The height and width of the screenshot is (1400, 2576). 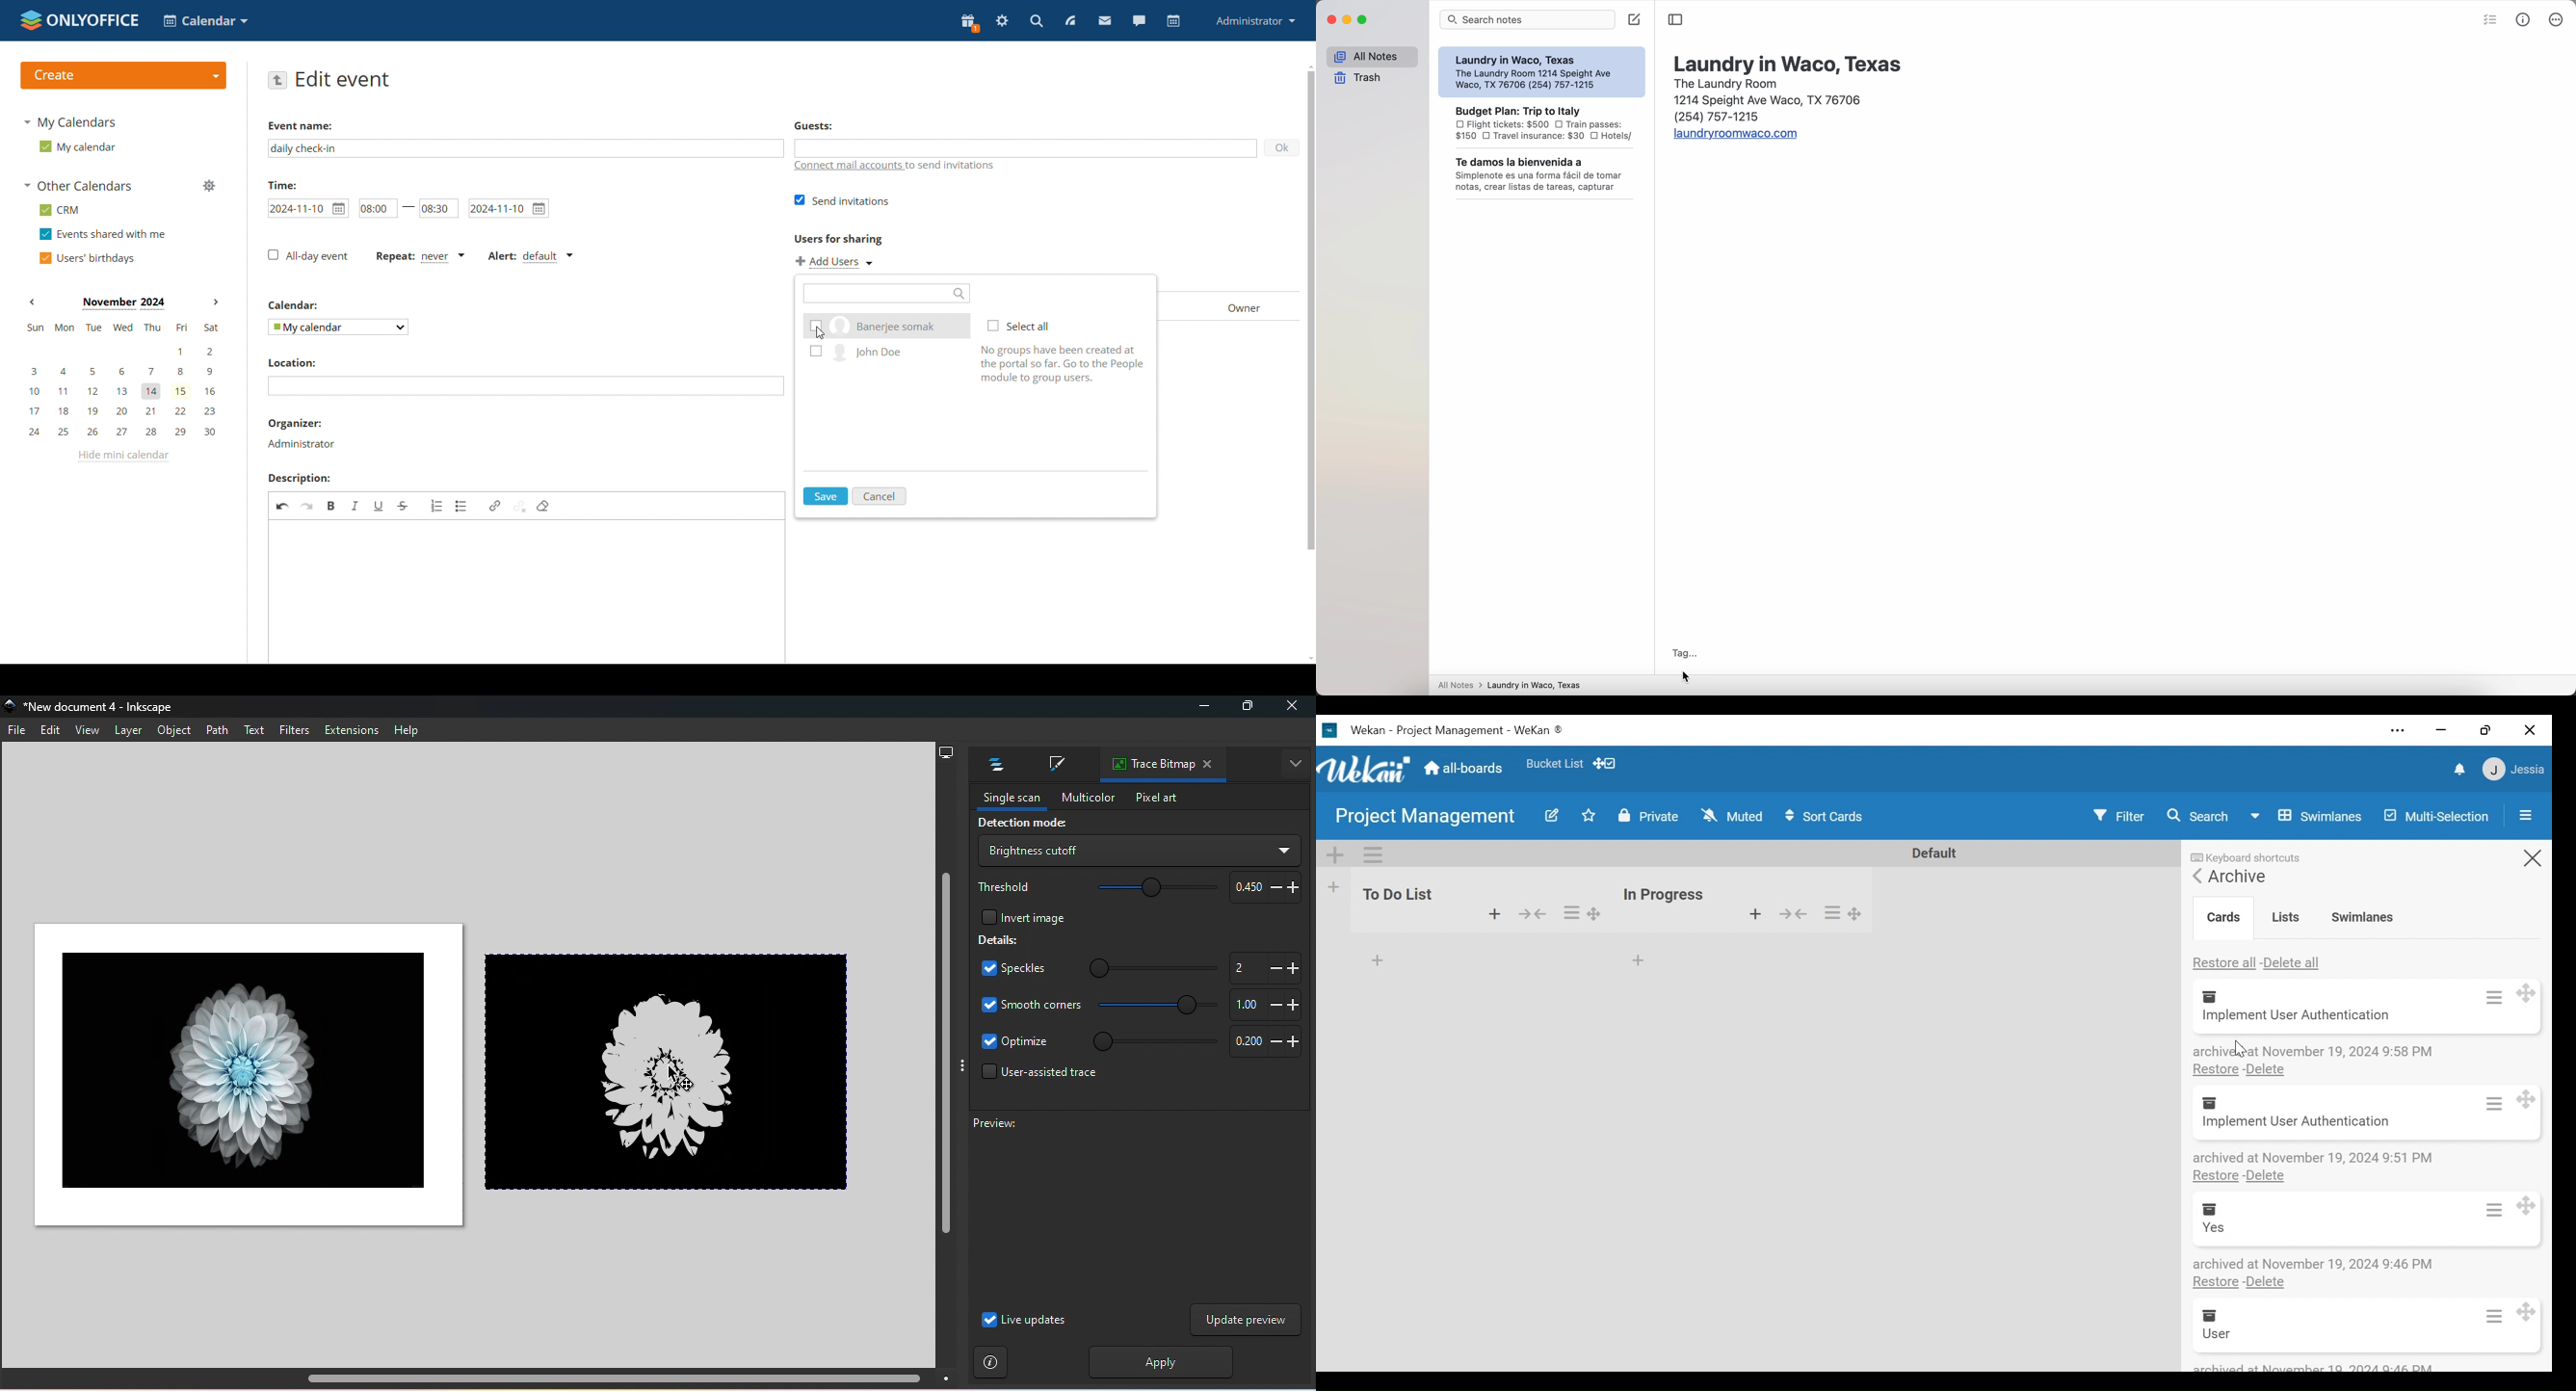 I want to click on profile, so click(x=1256, y=21).